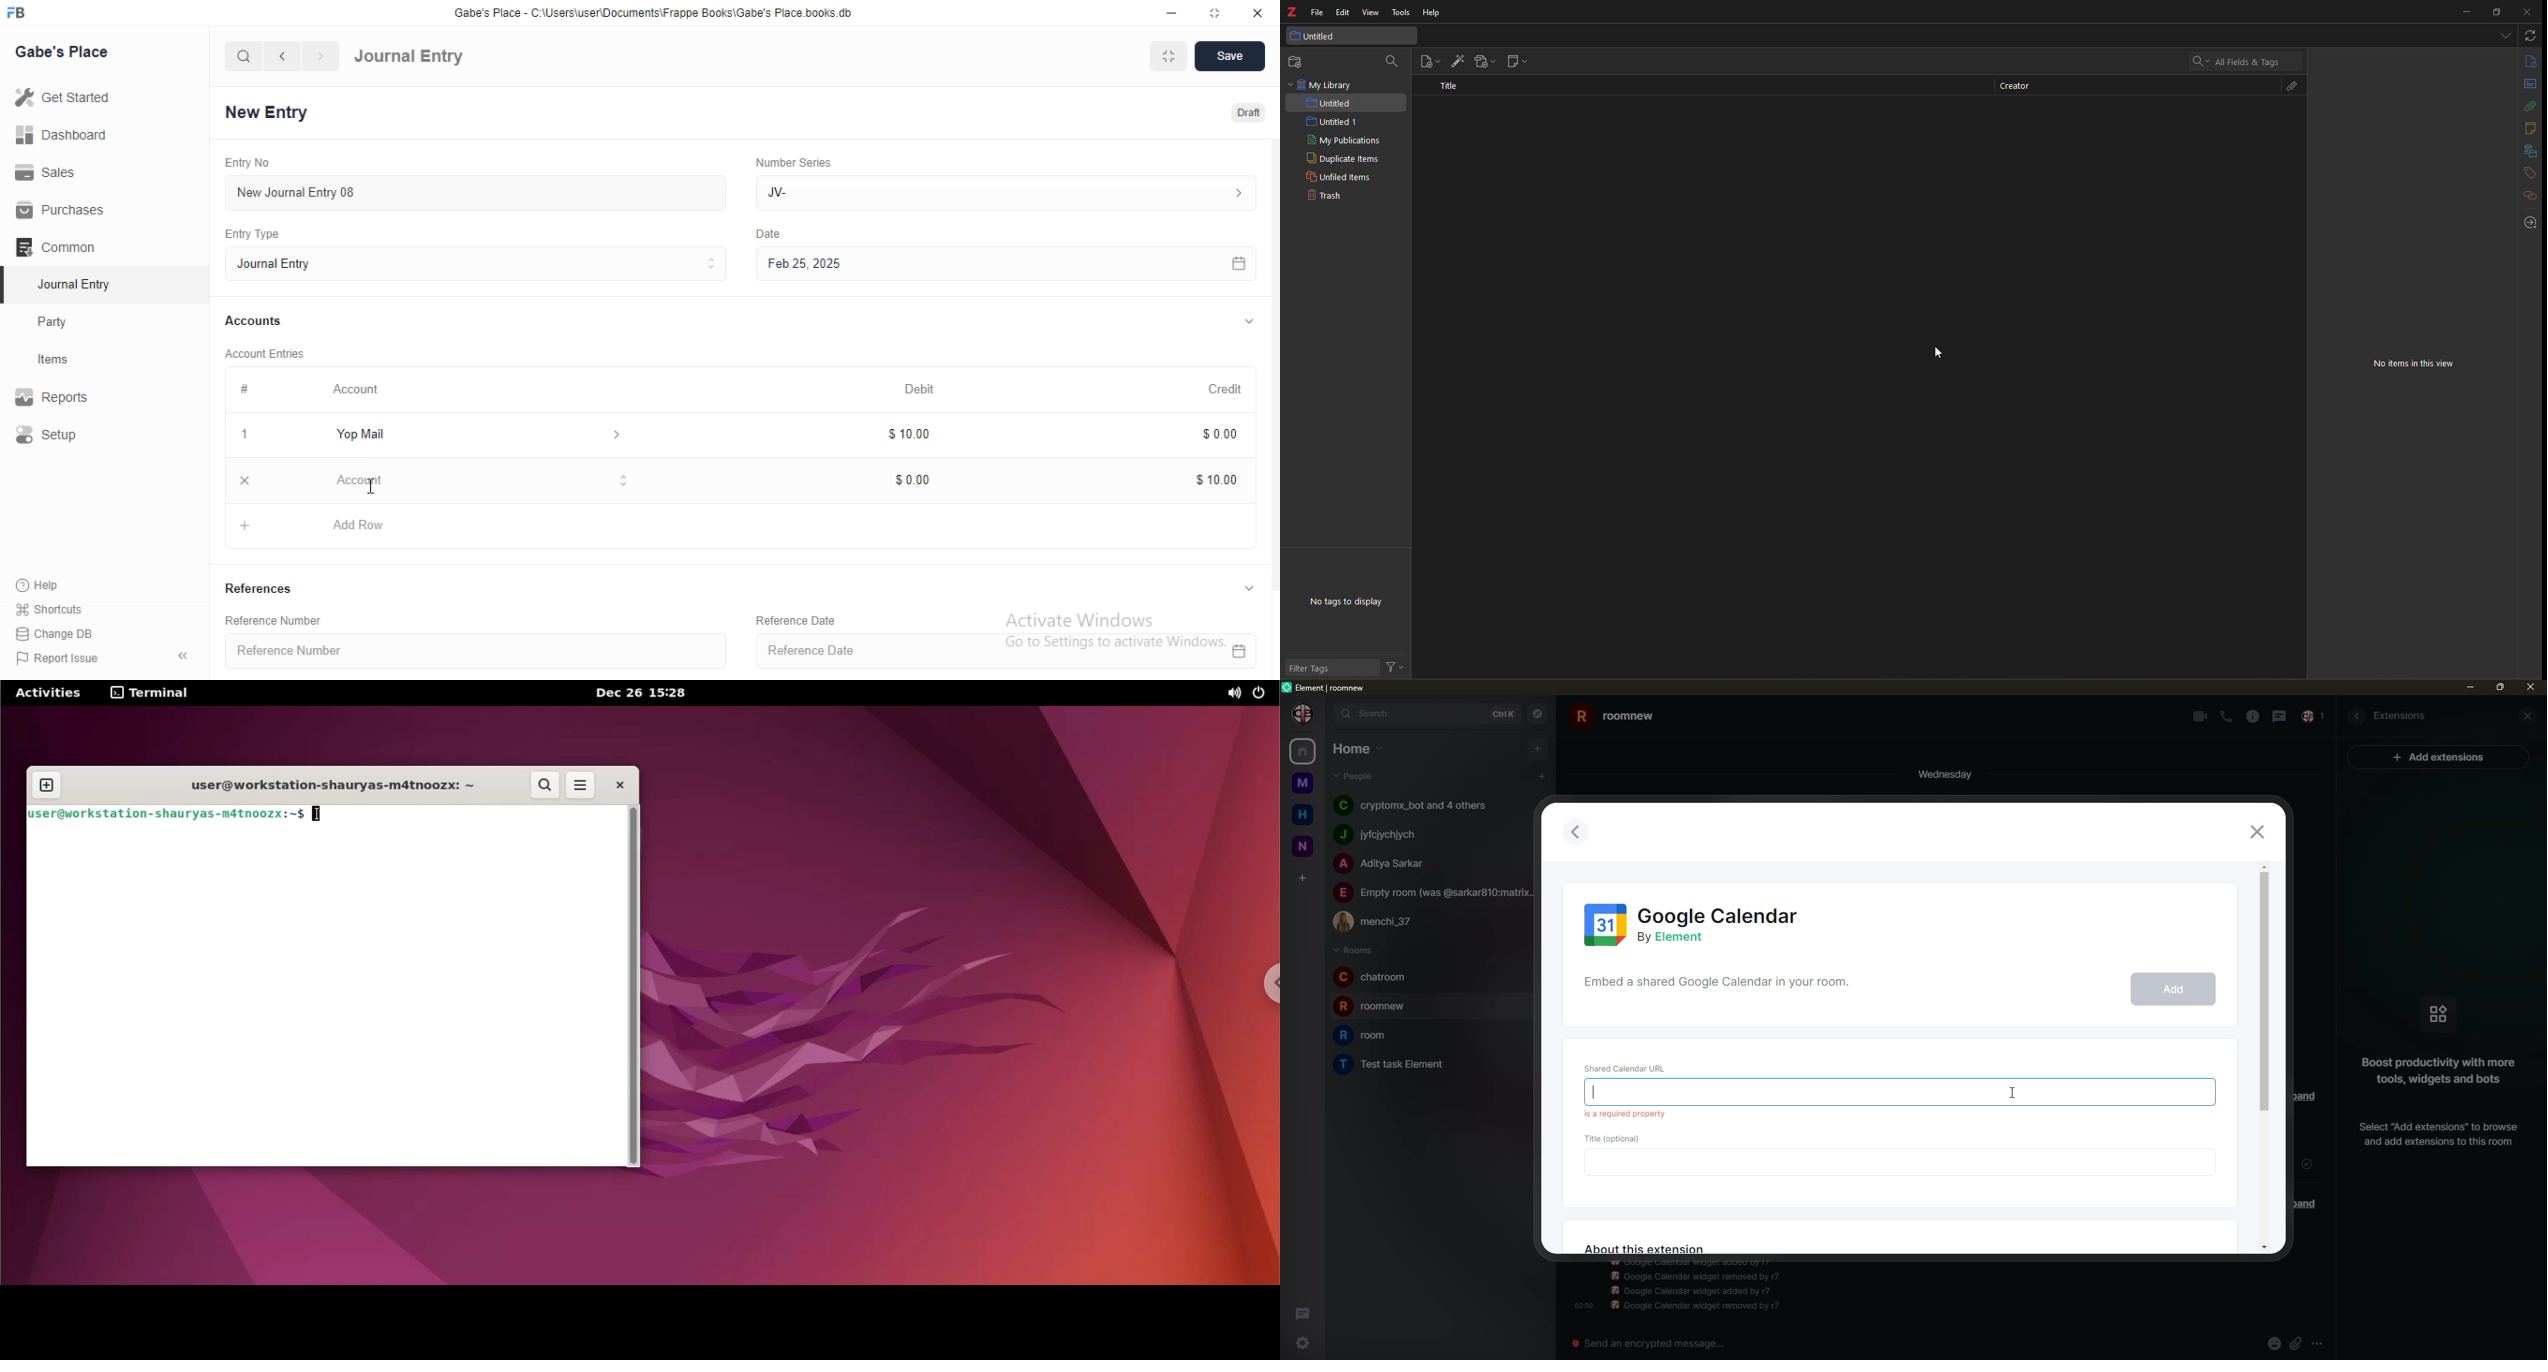  Describe the element at coordinates (1203, 478) in the screenshot. I see `$10.00` at that location.